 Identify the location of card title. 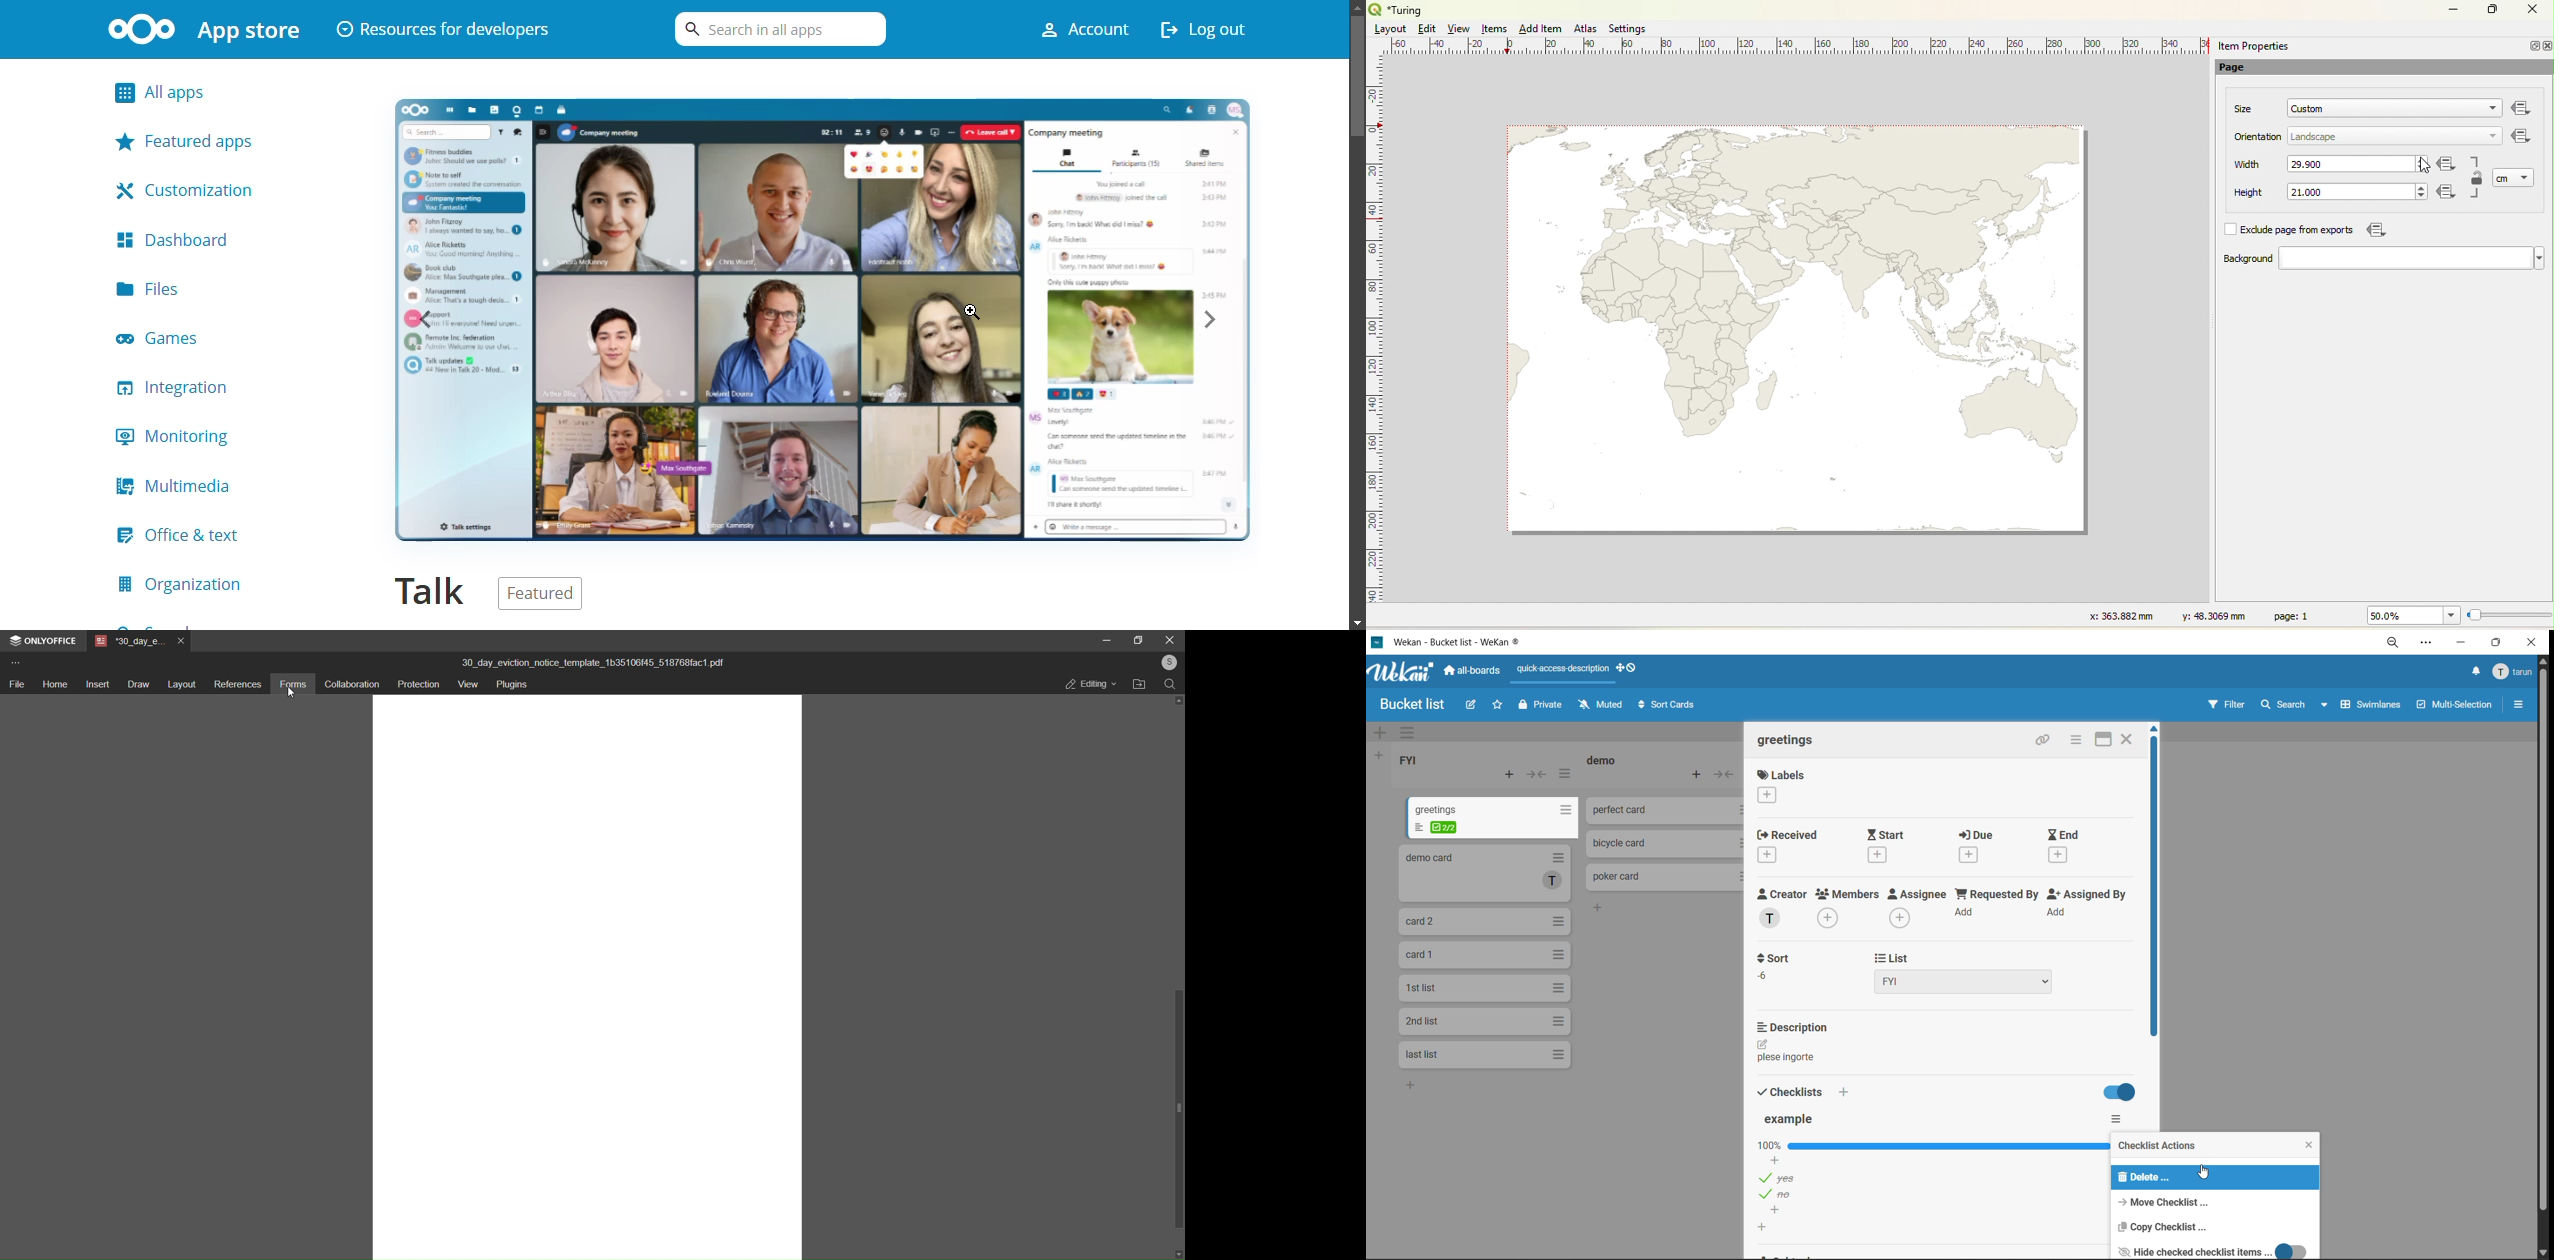
(1789, 743).